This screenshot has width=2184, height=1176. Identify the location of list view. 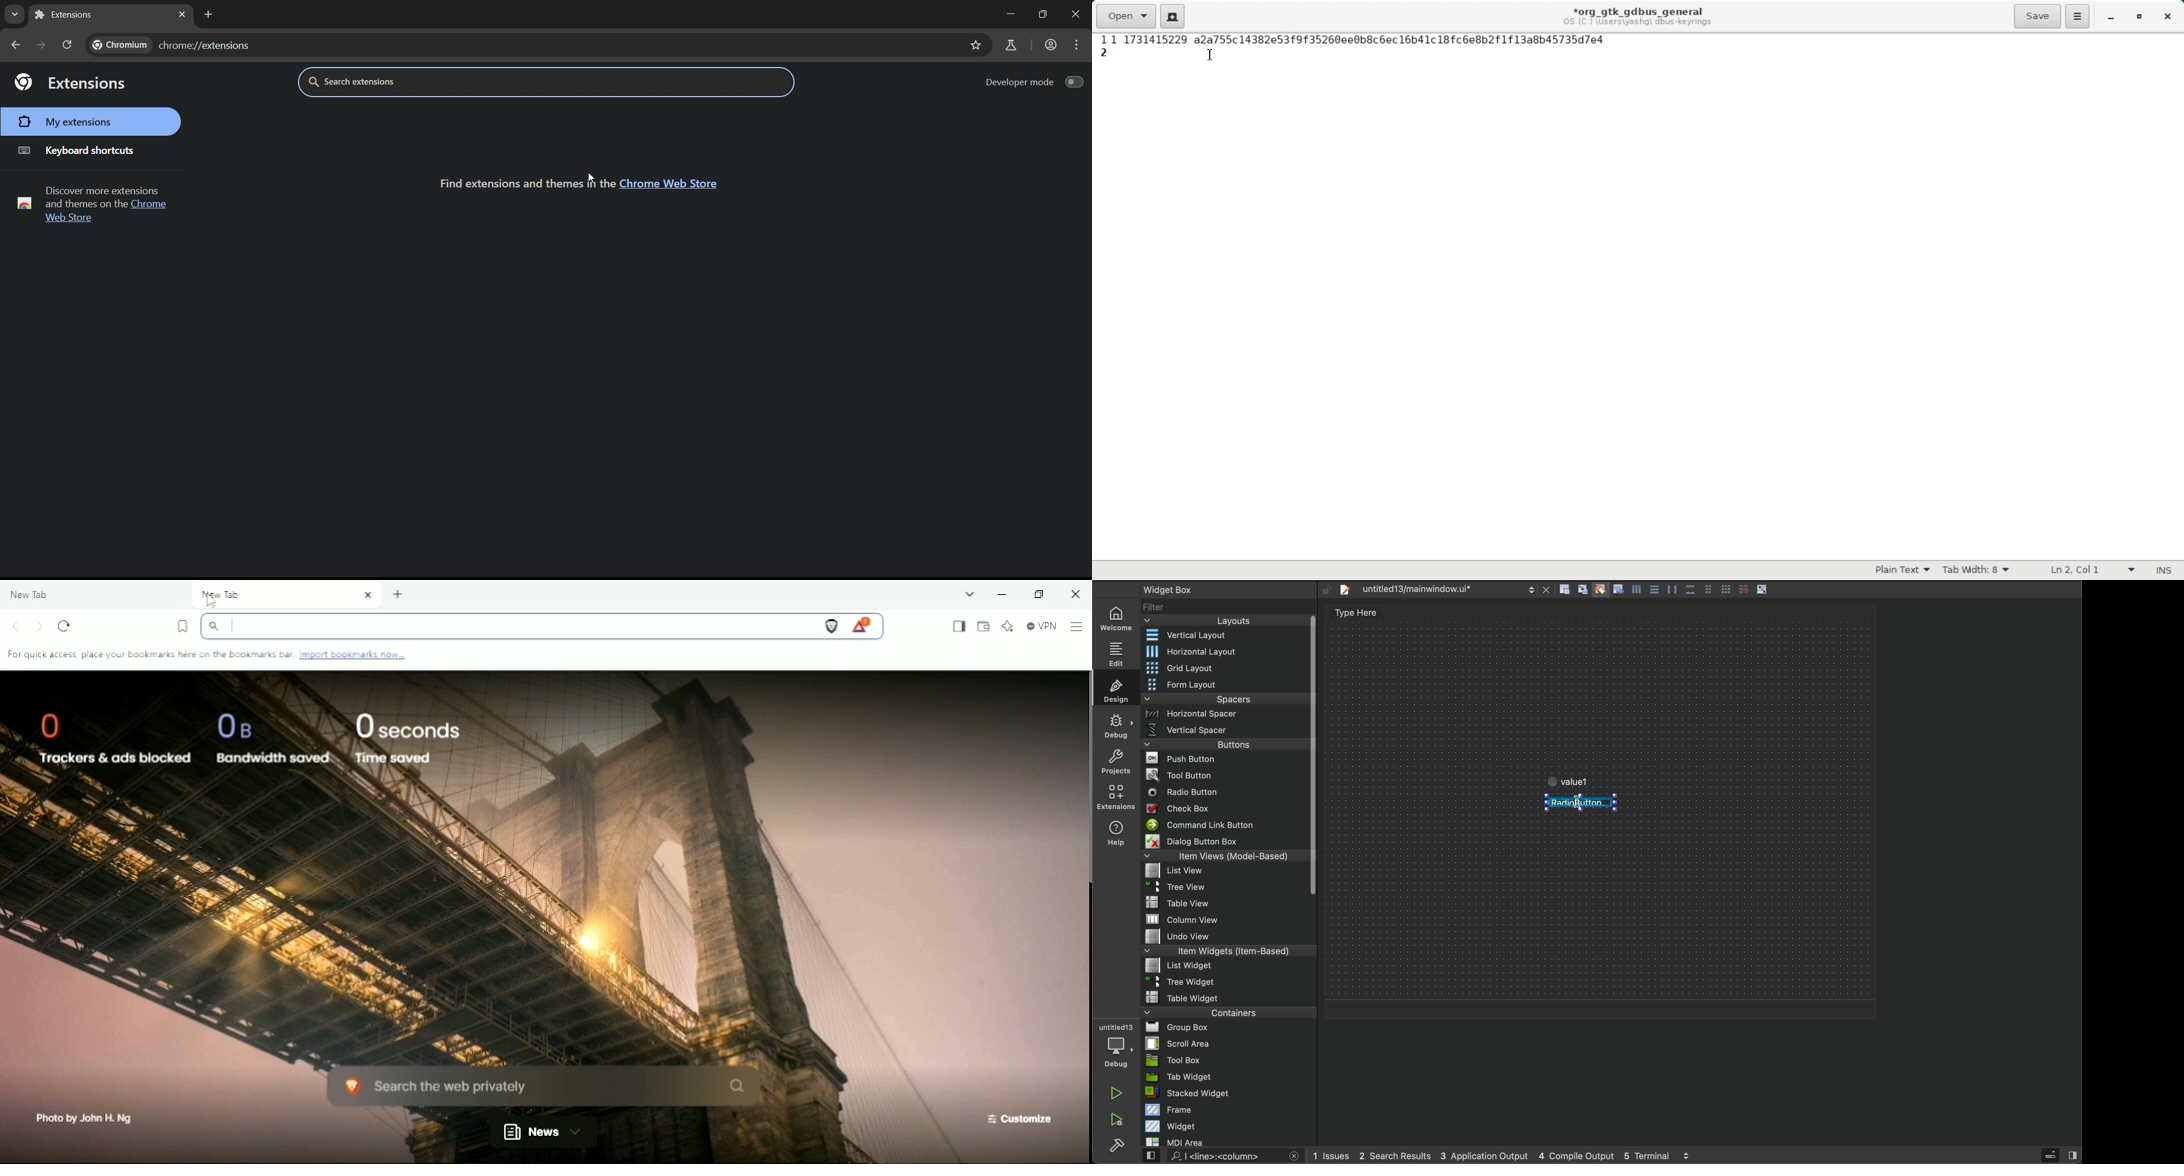
(1224, 873).